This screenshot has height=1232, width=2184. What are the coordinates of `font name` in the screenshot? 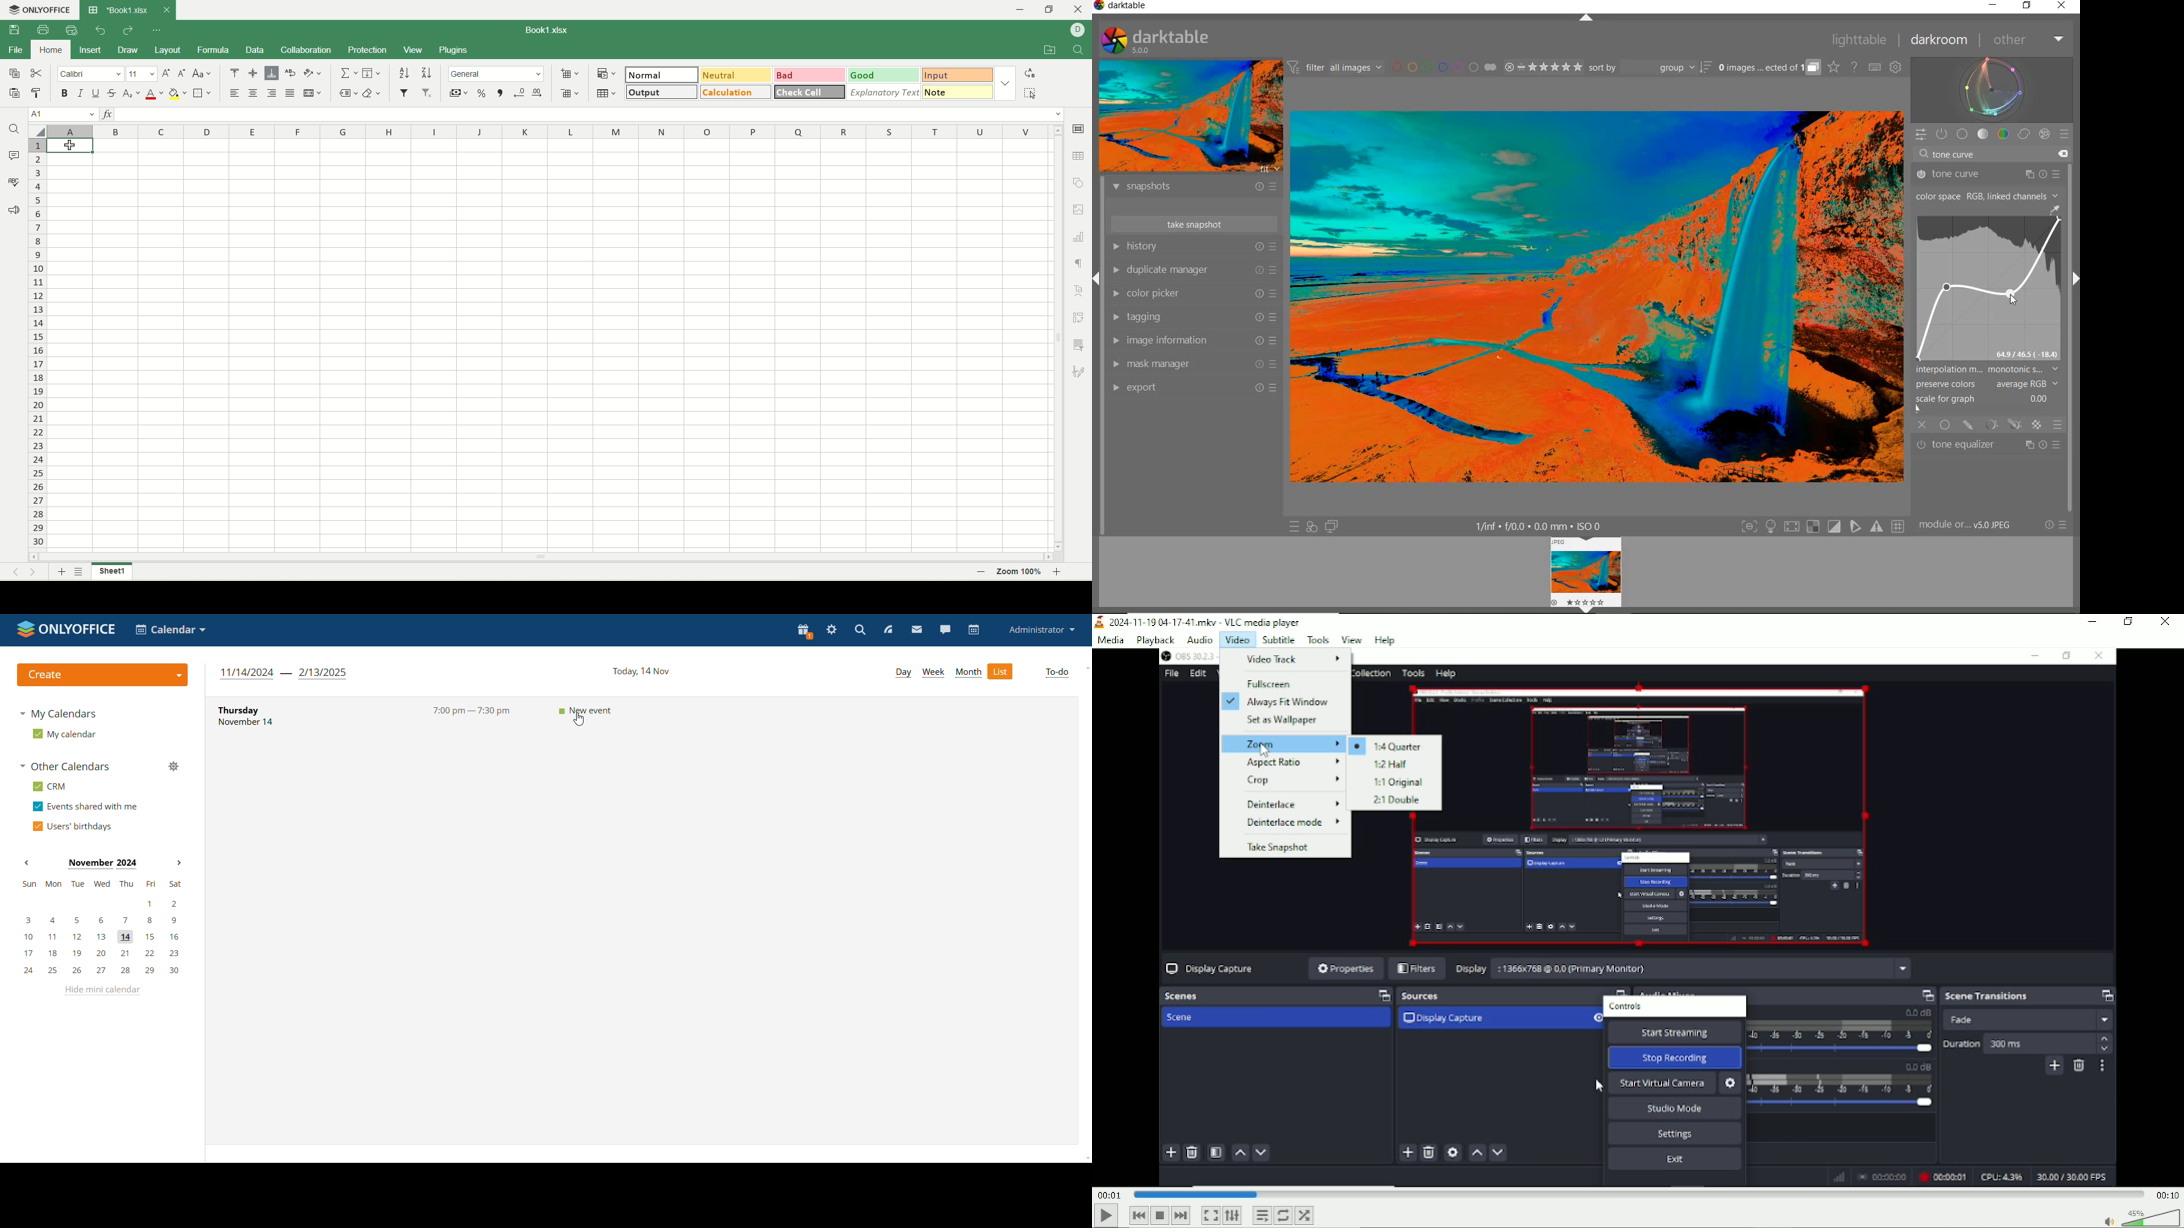 It's located at (90, 74).